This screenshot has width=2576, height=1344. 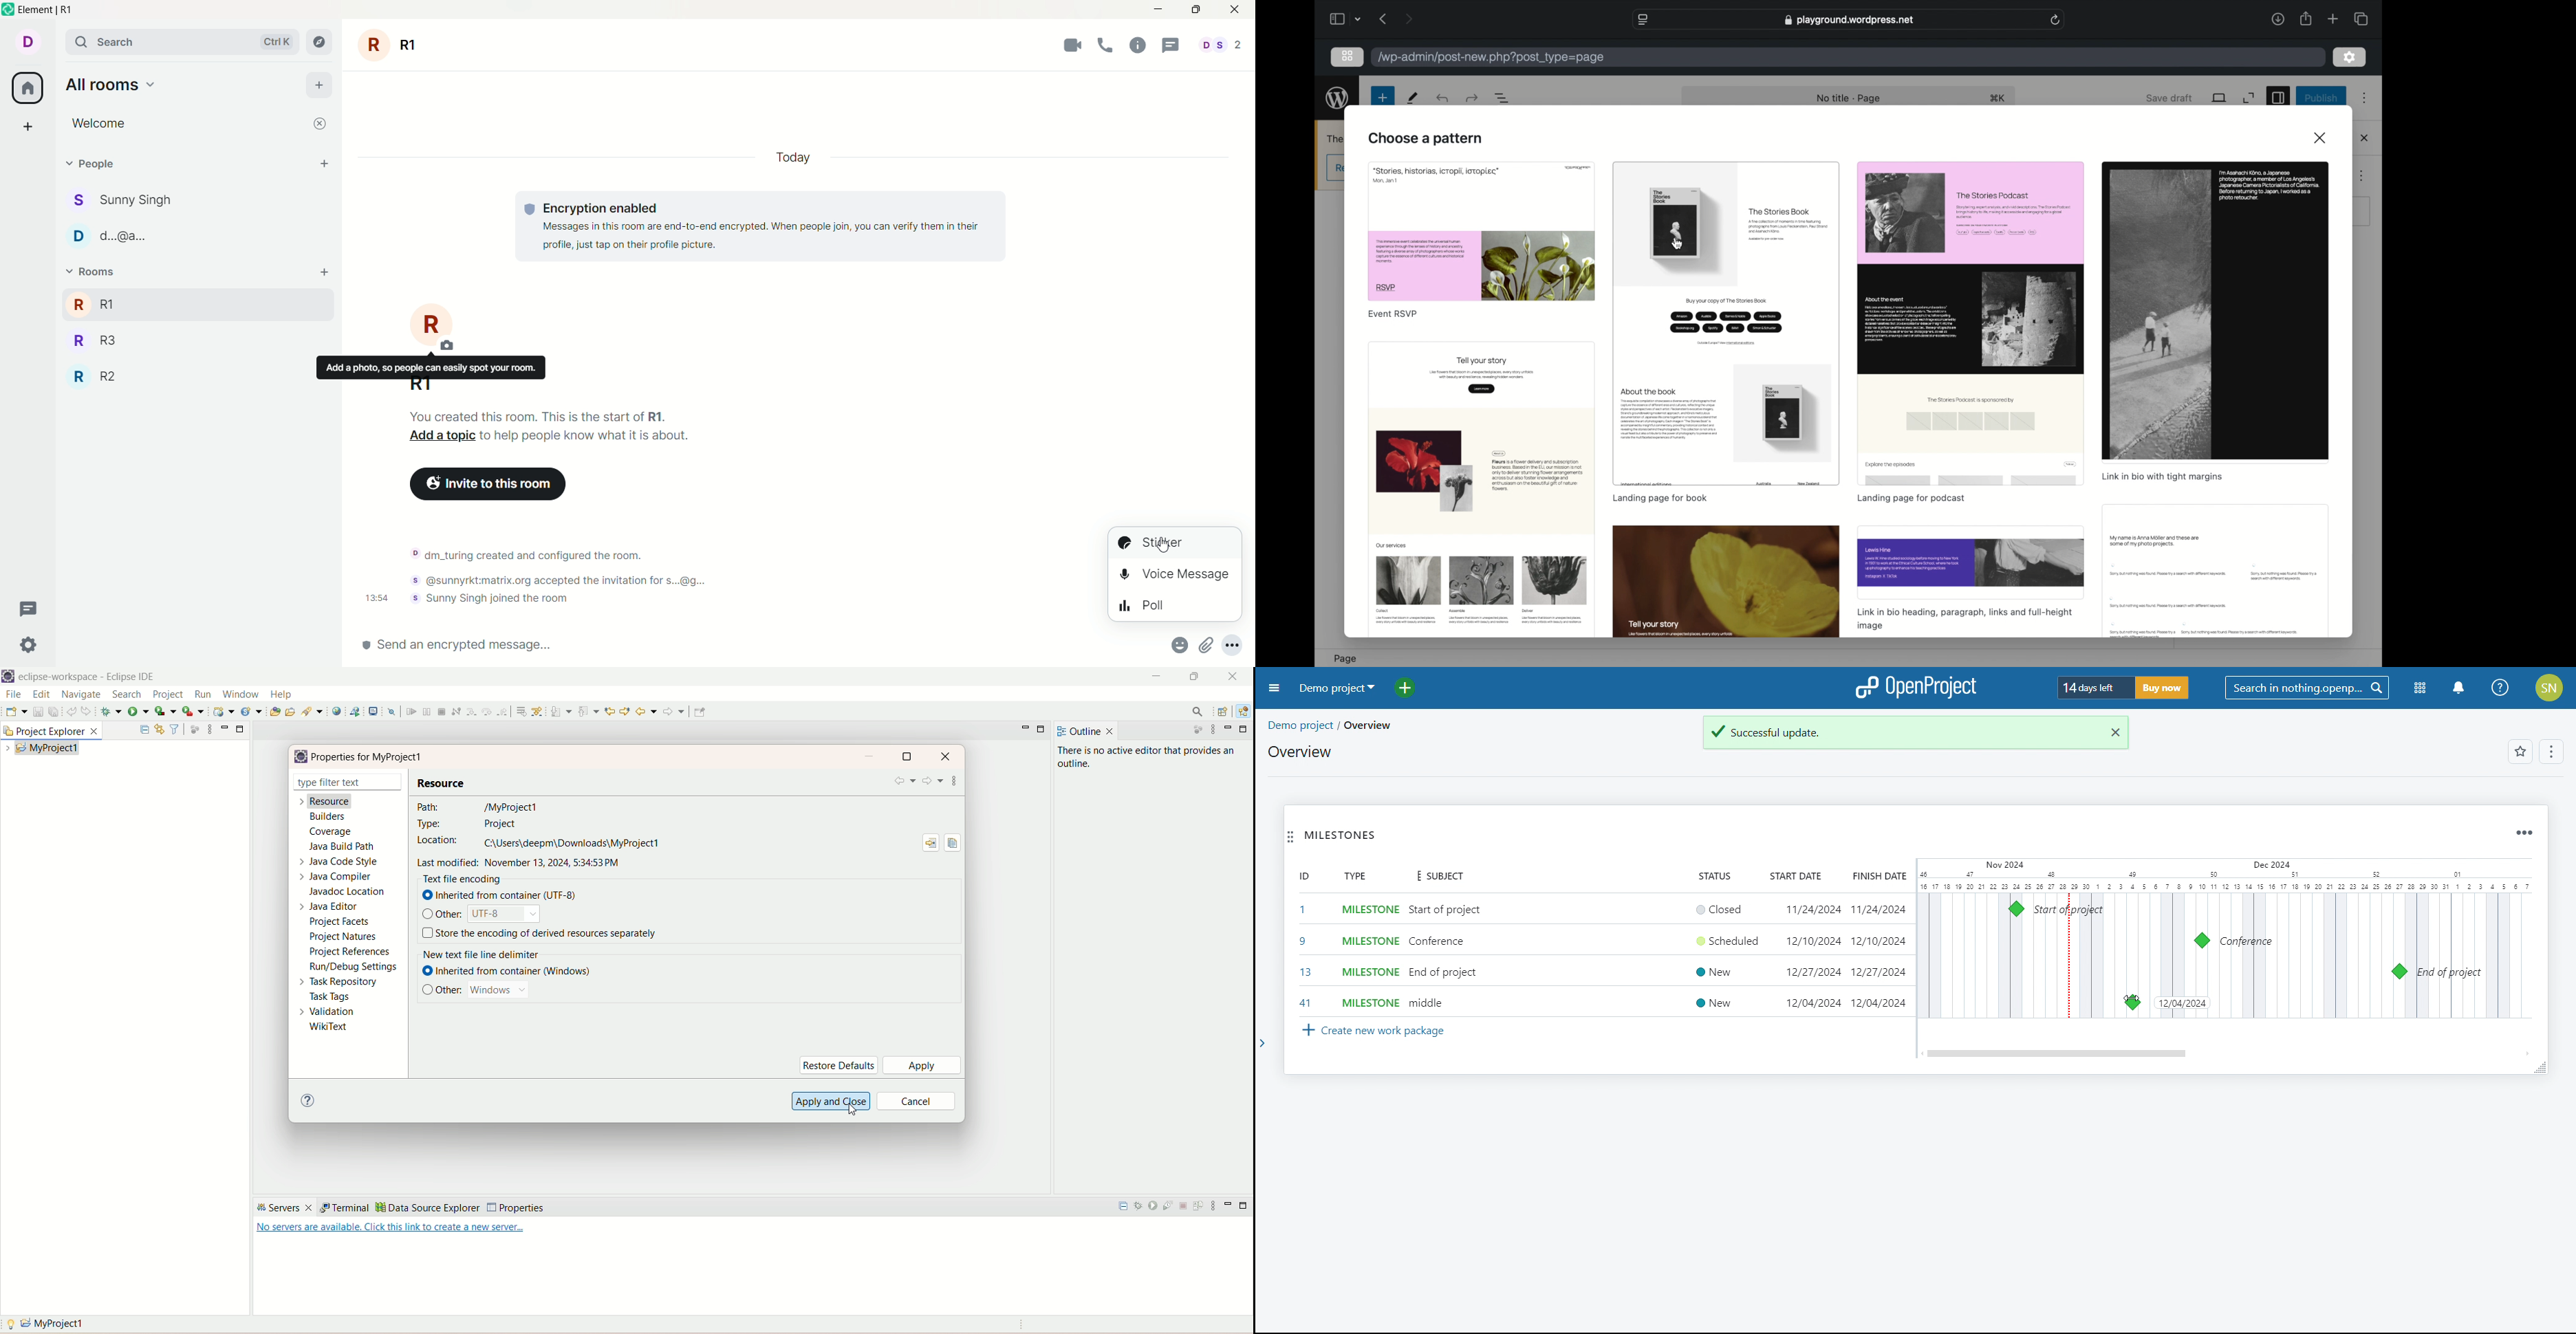 I want to click on Time notification was sent, so click(x=377, y=598).